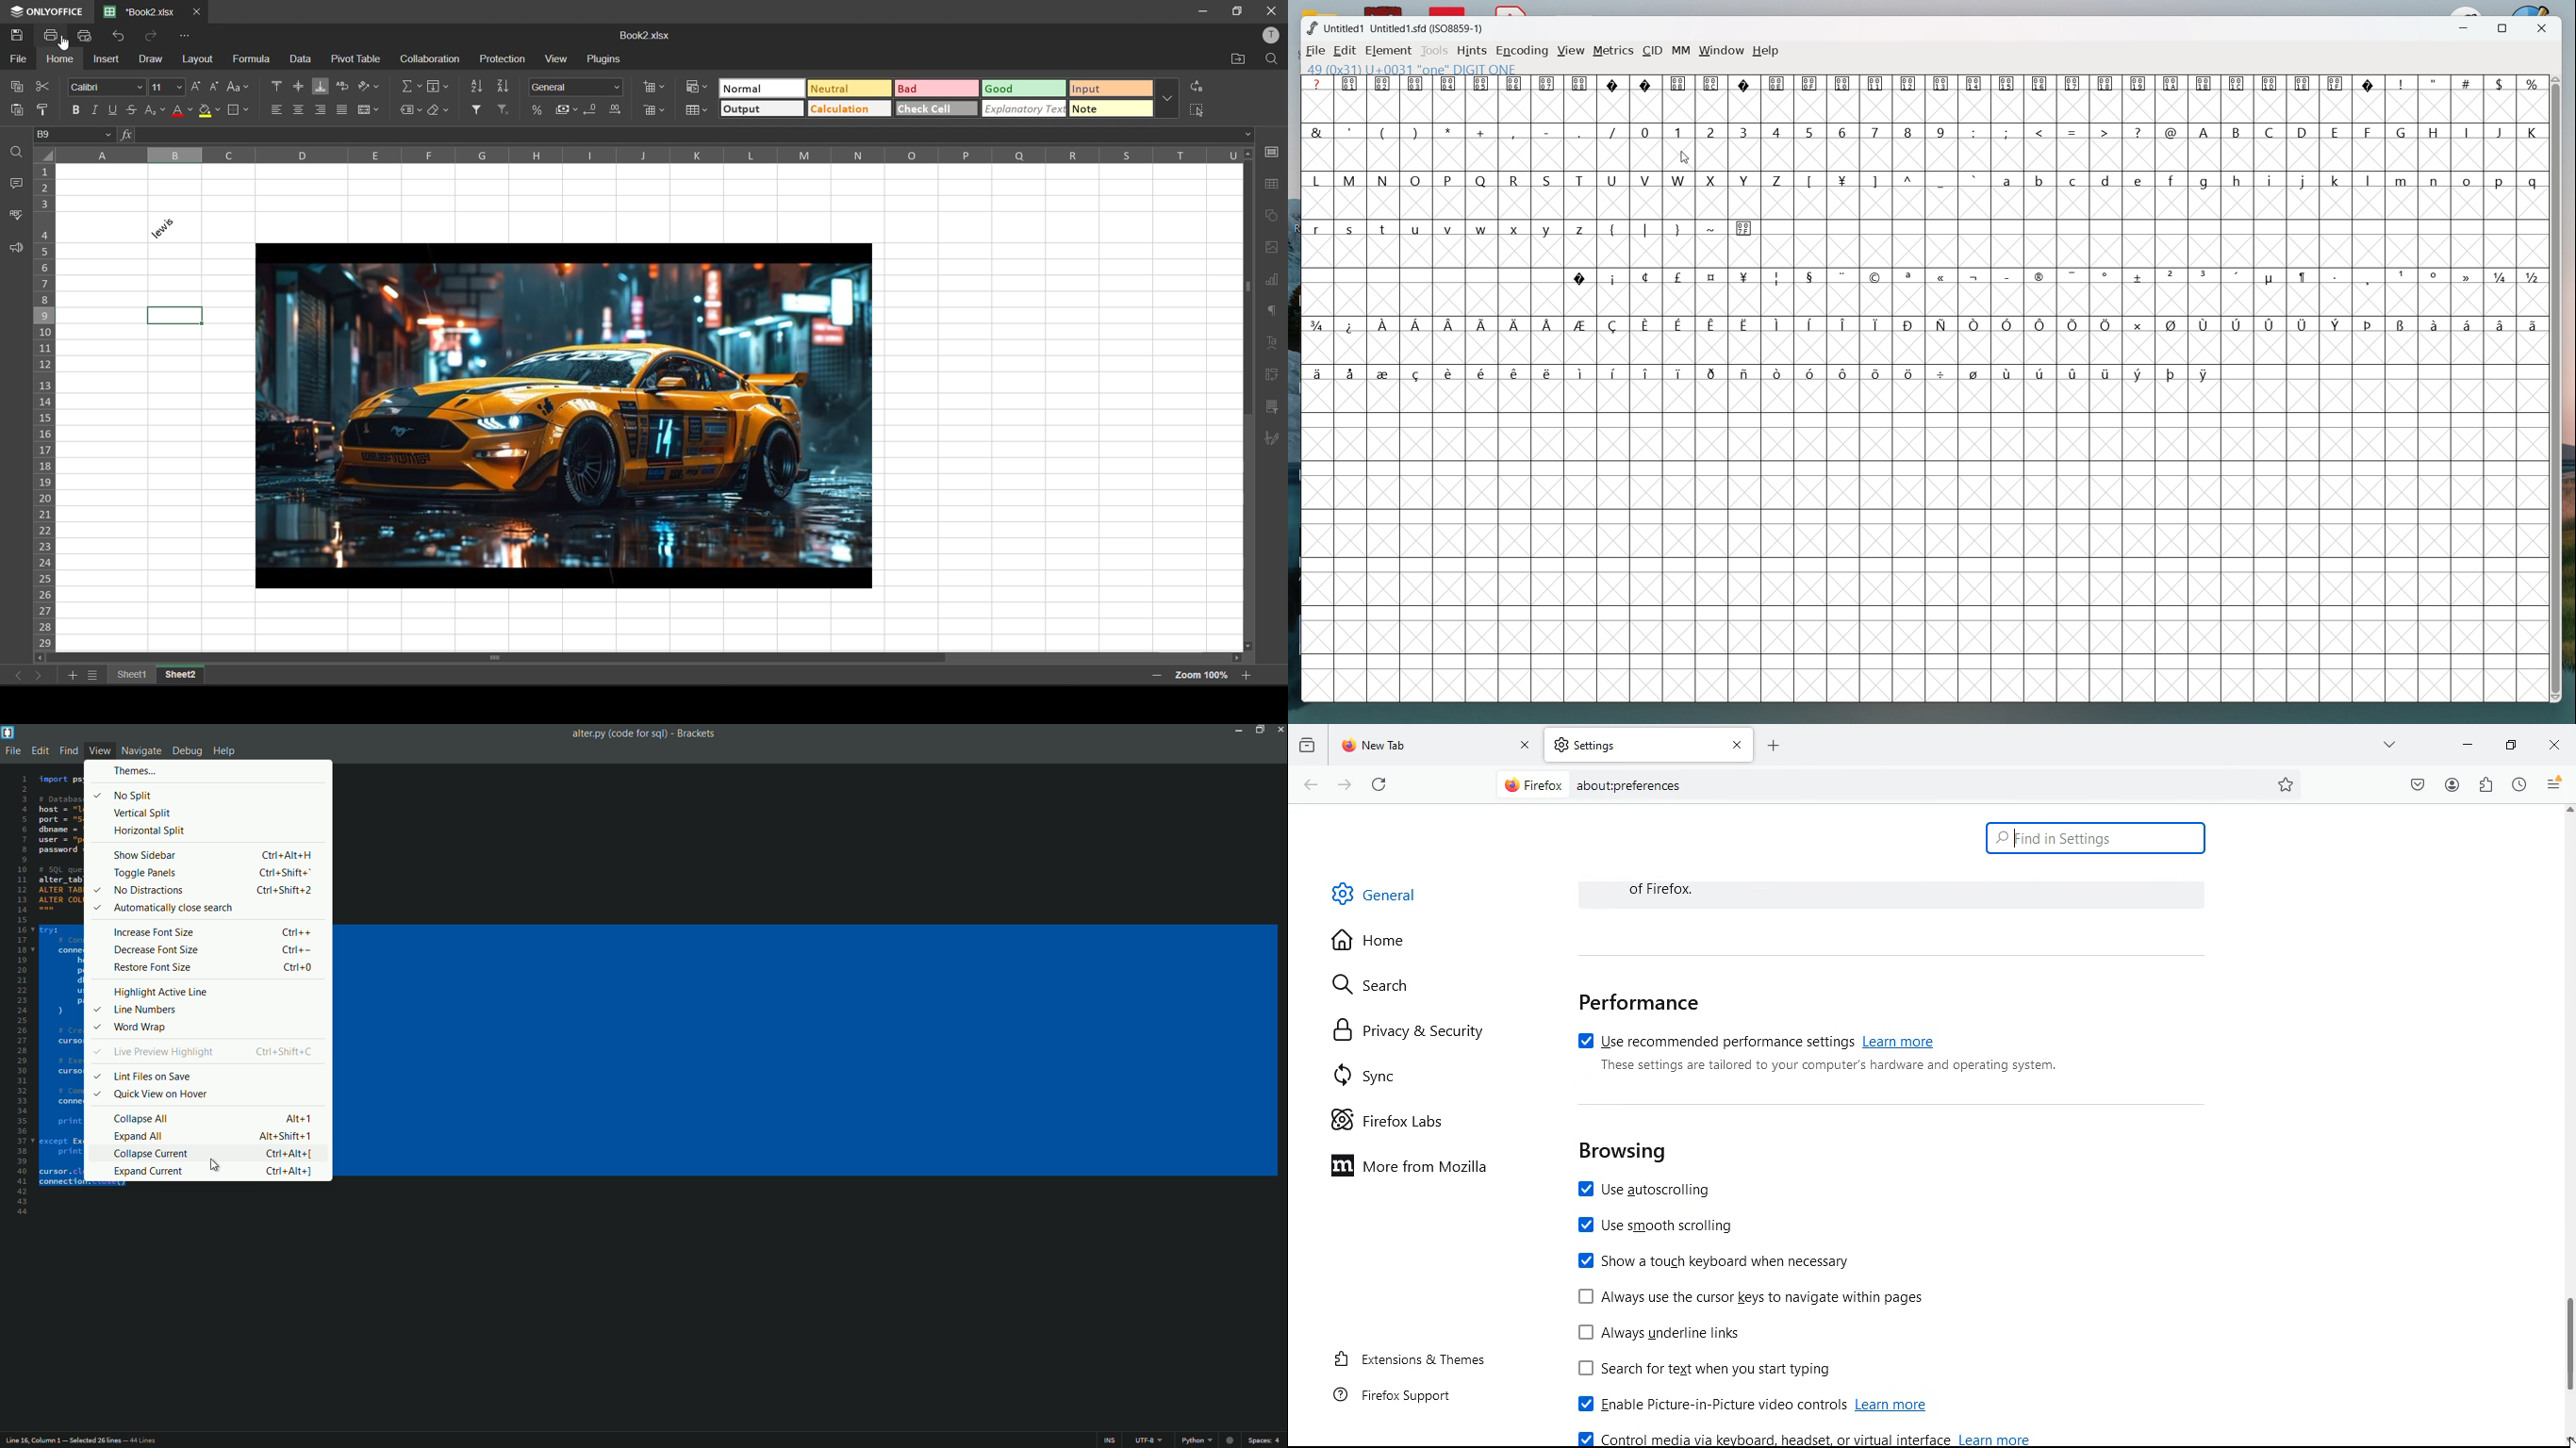 The image size is (2576, 1456). I want to click on file name, so click(619, 734).